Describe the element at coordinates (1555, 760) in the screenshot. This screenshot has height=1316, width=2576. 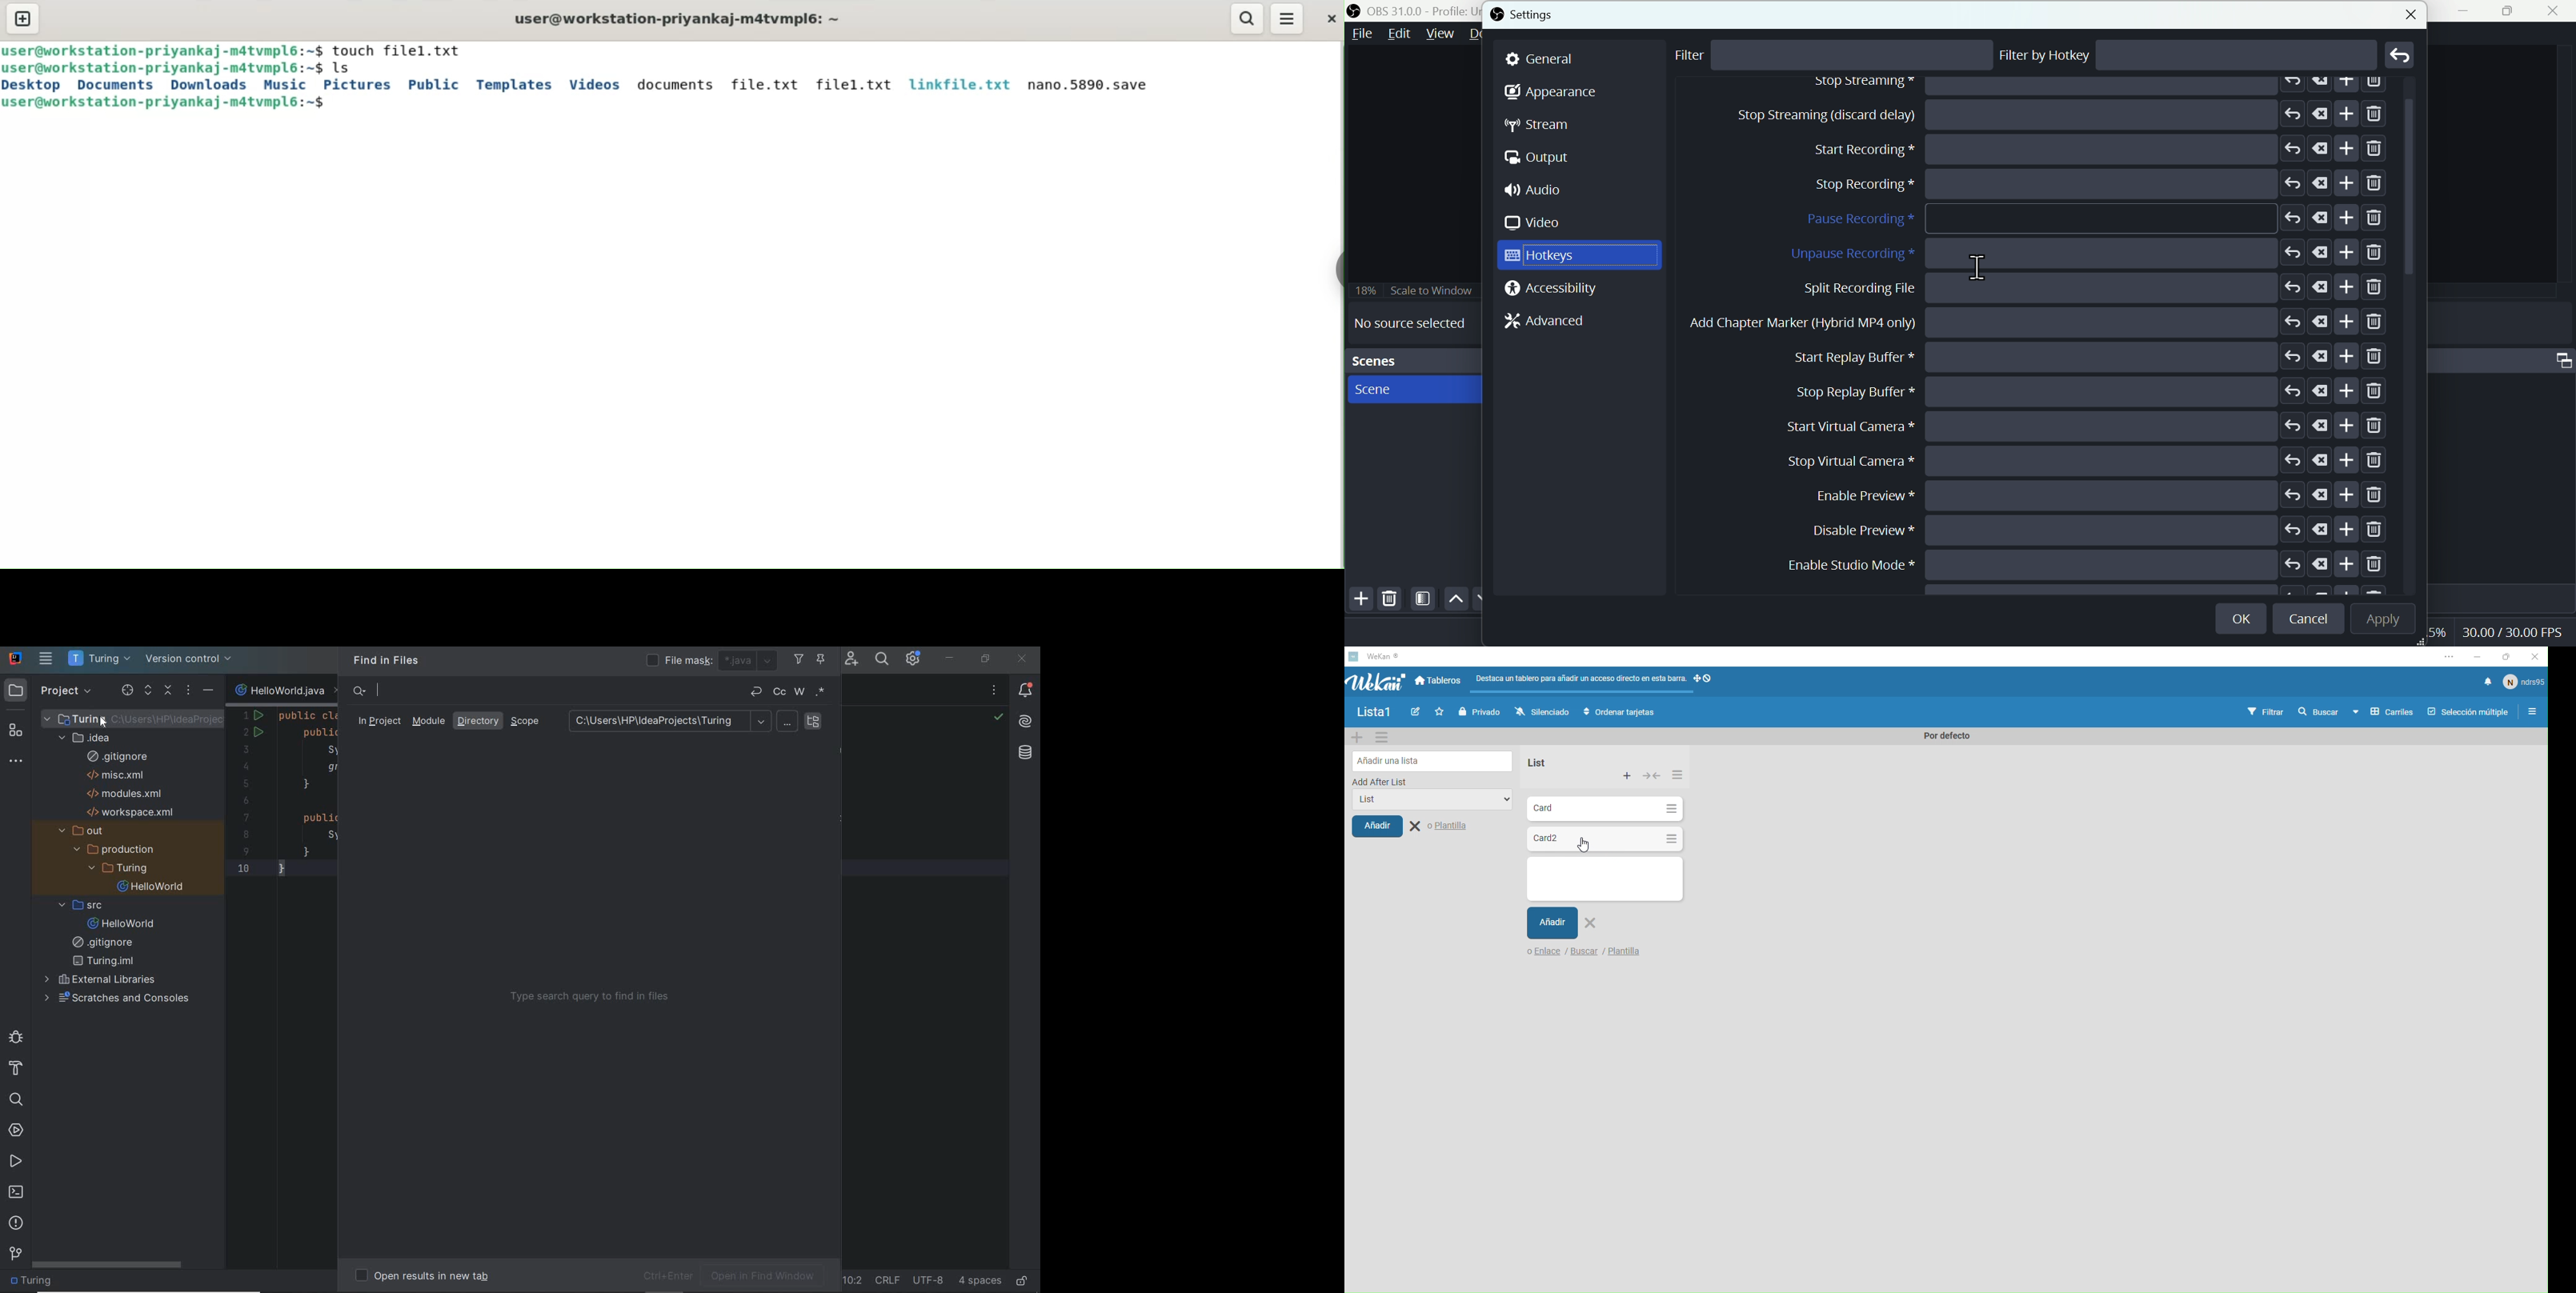
I see `list` at that location.